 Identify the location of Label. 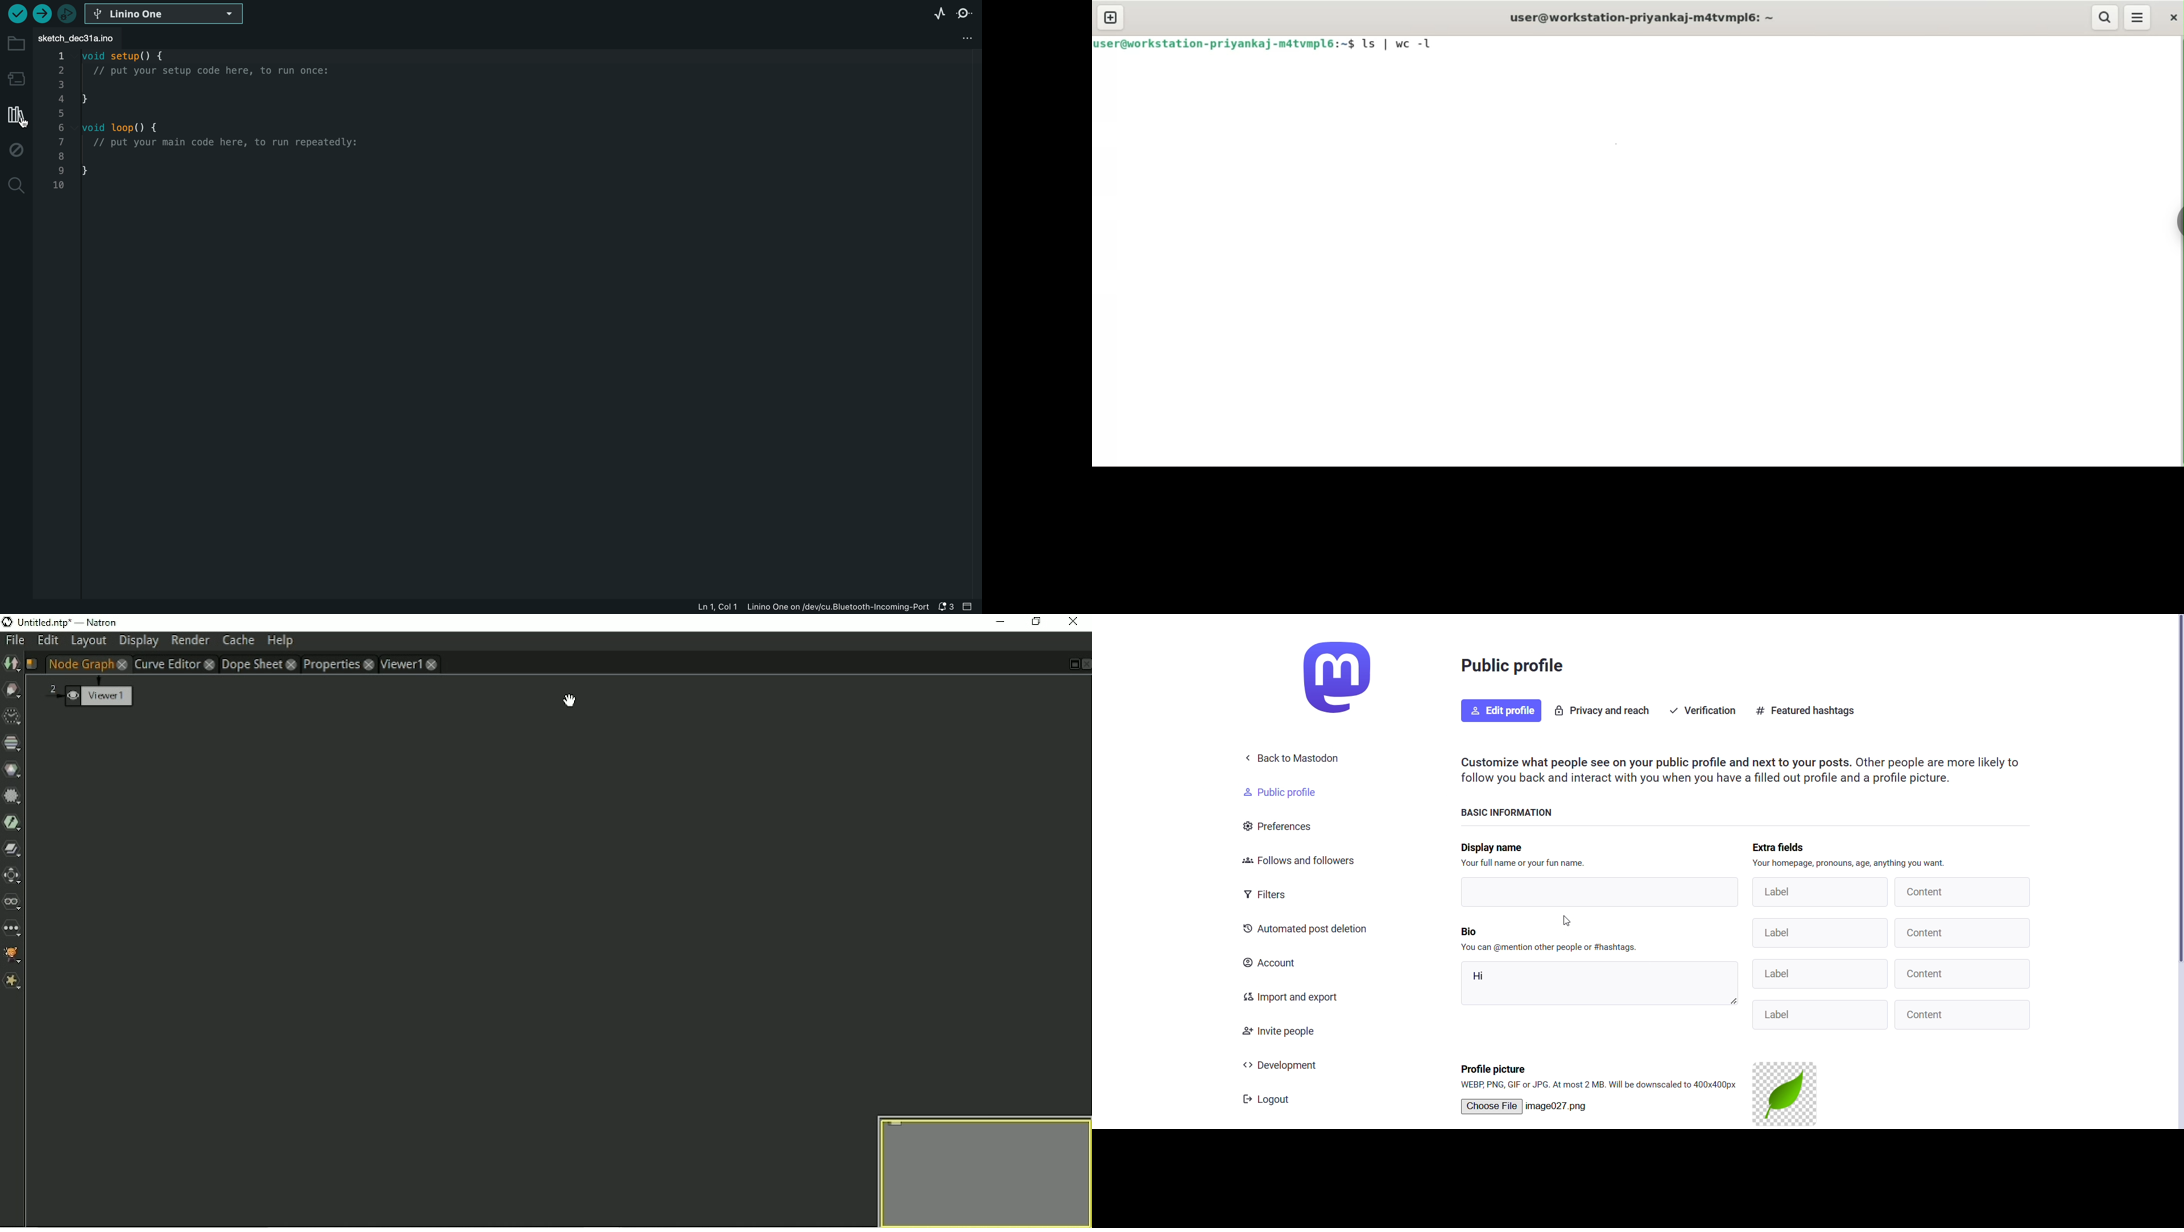
(1823, 1014).